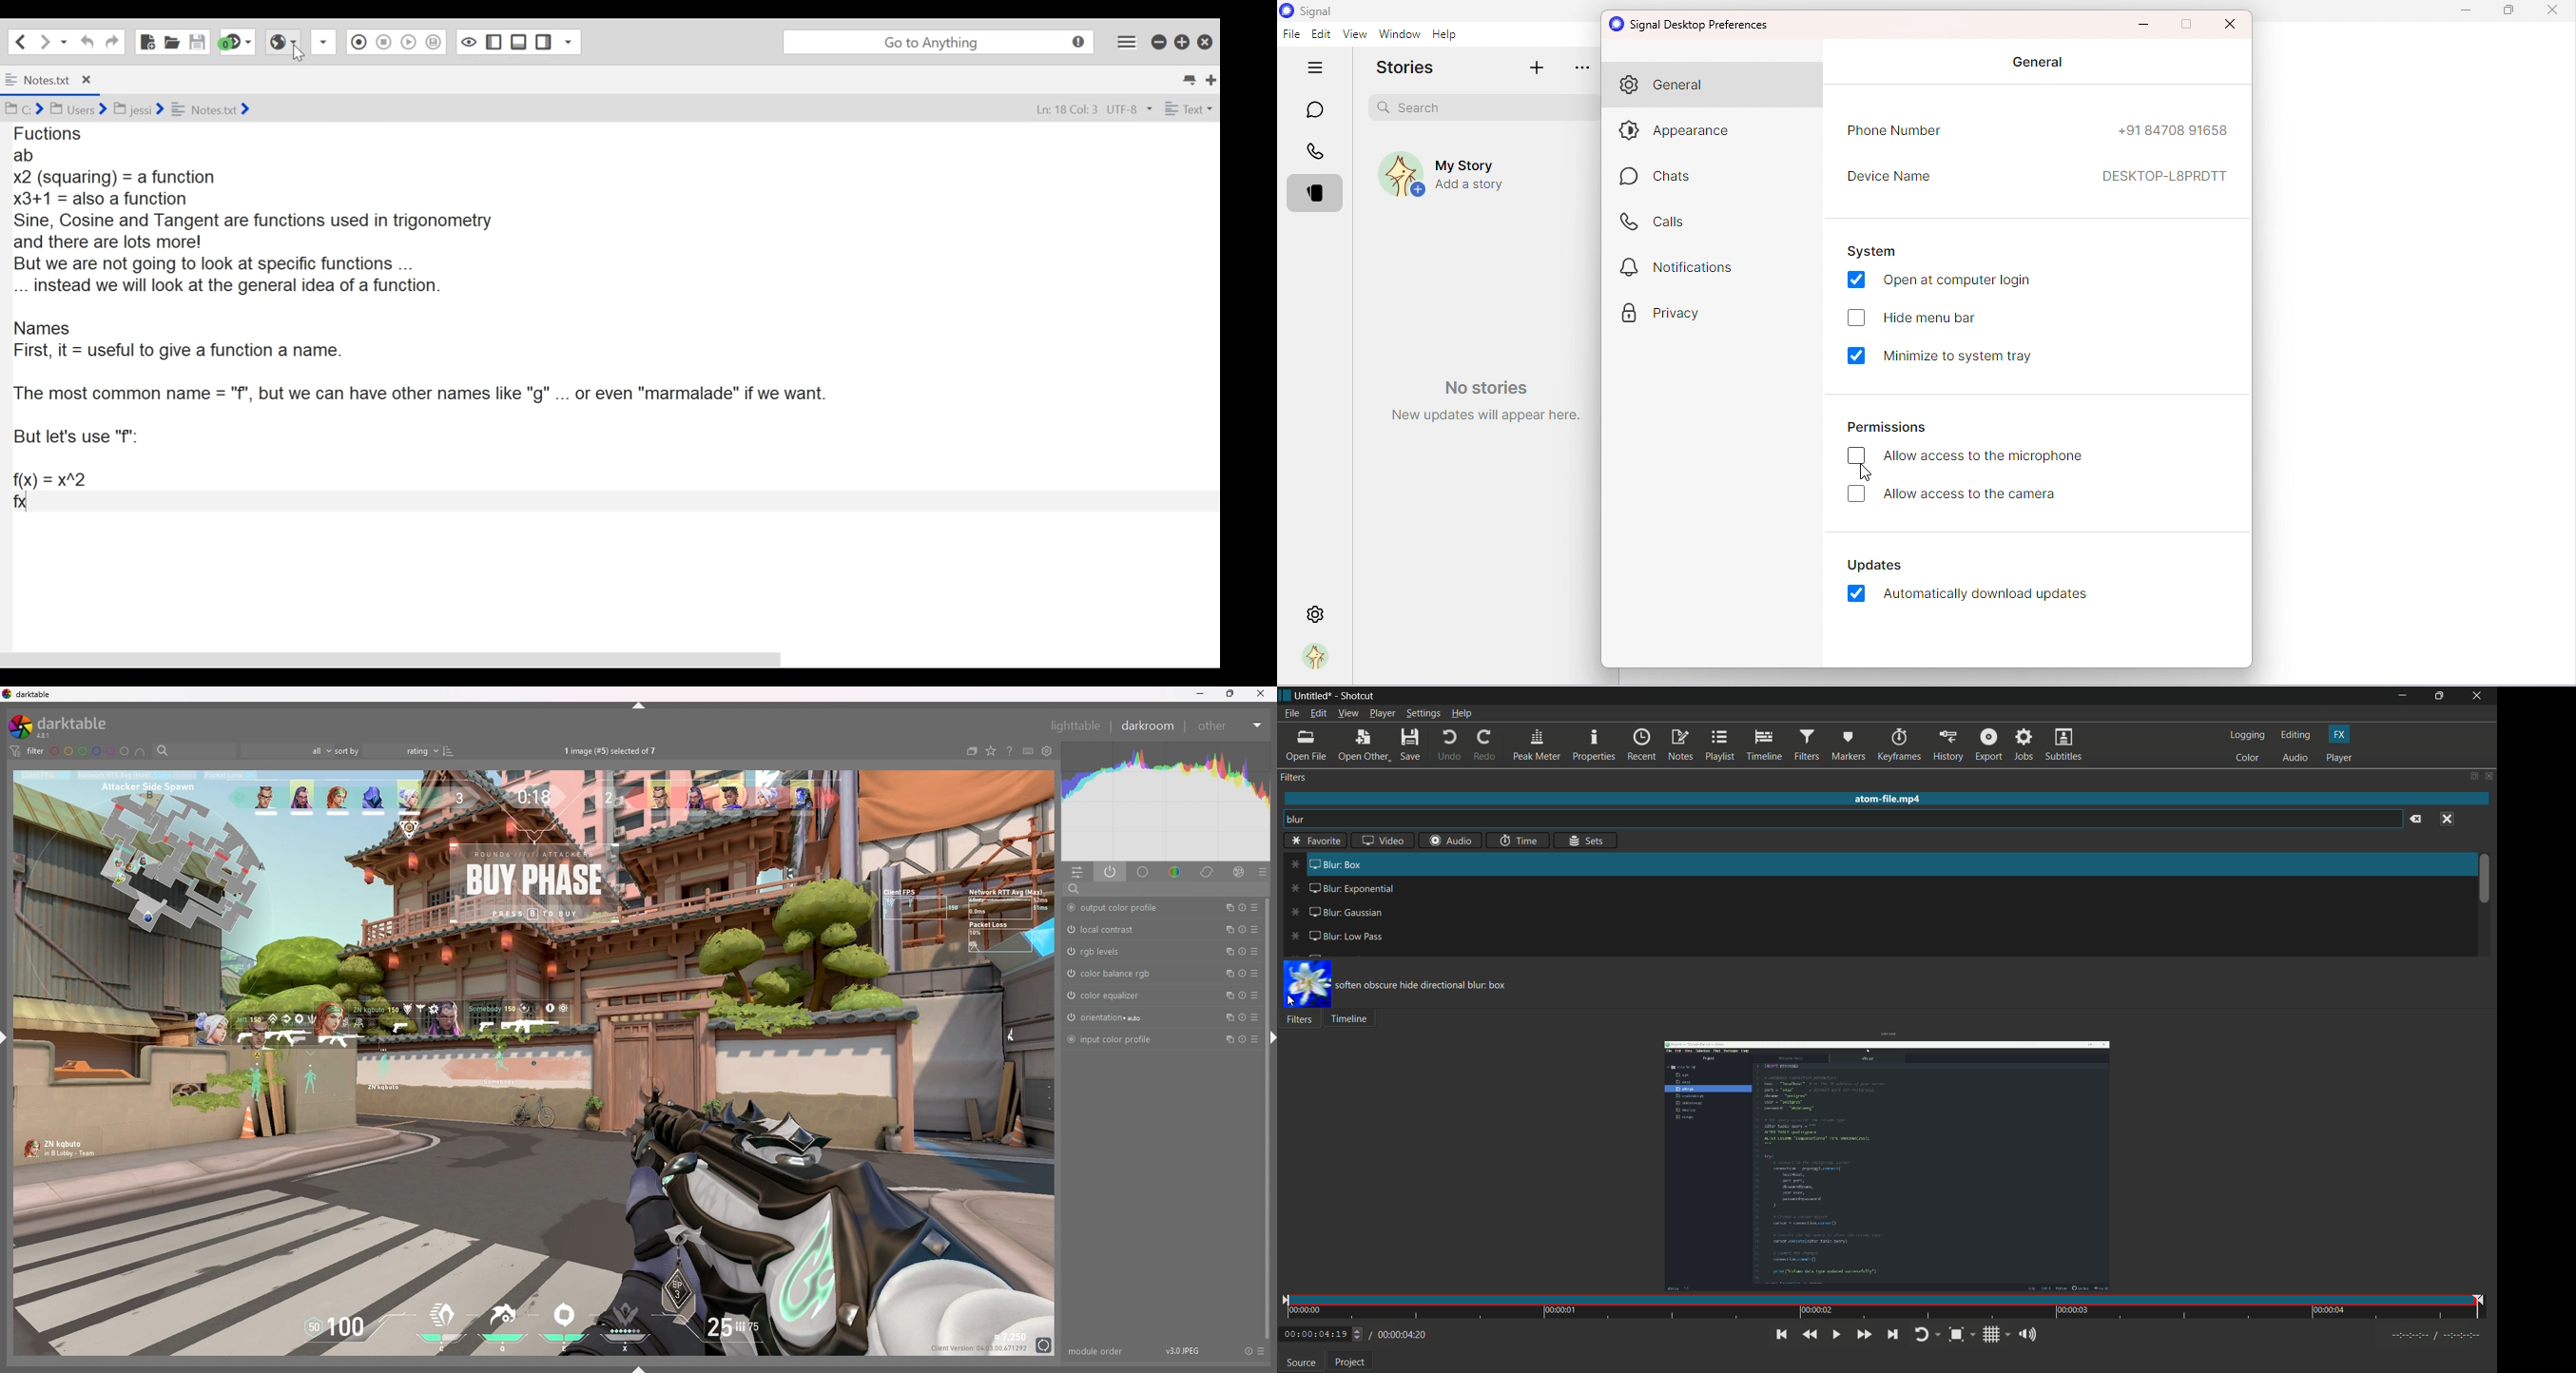  I want to click on presets, so click(1255, 973).